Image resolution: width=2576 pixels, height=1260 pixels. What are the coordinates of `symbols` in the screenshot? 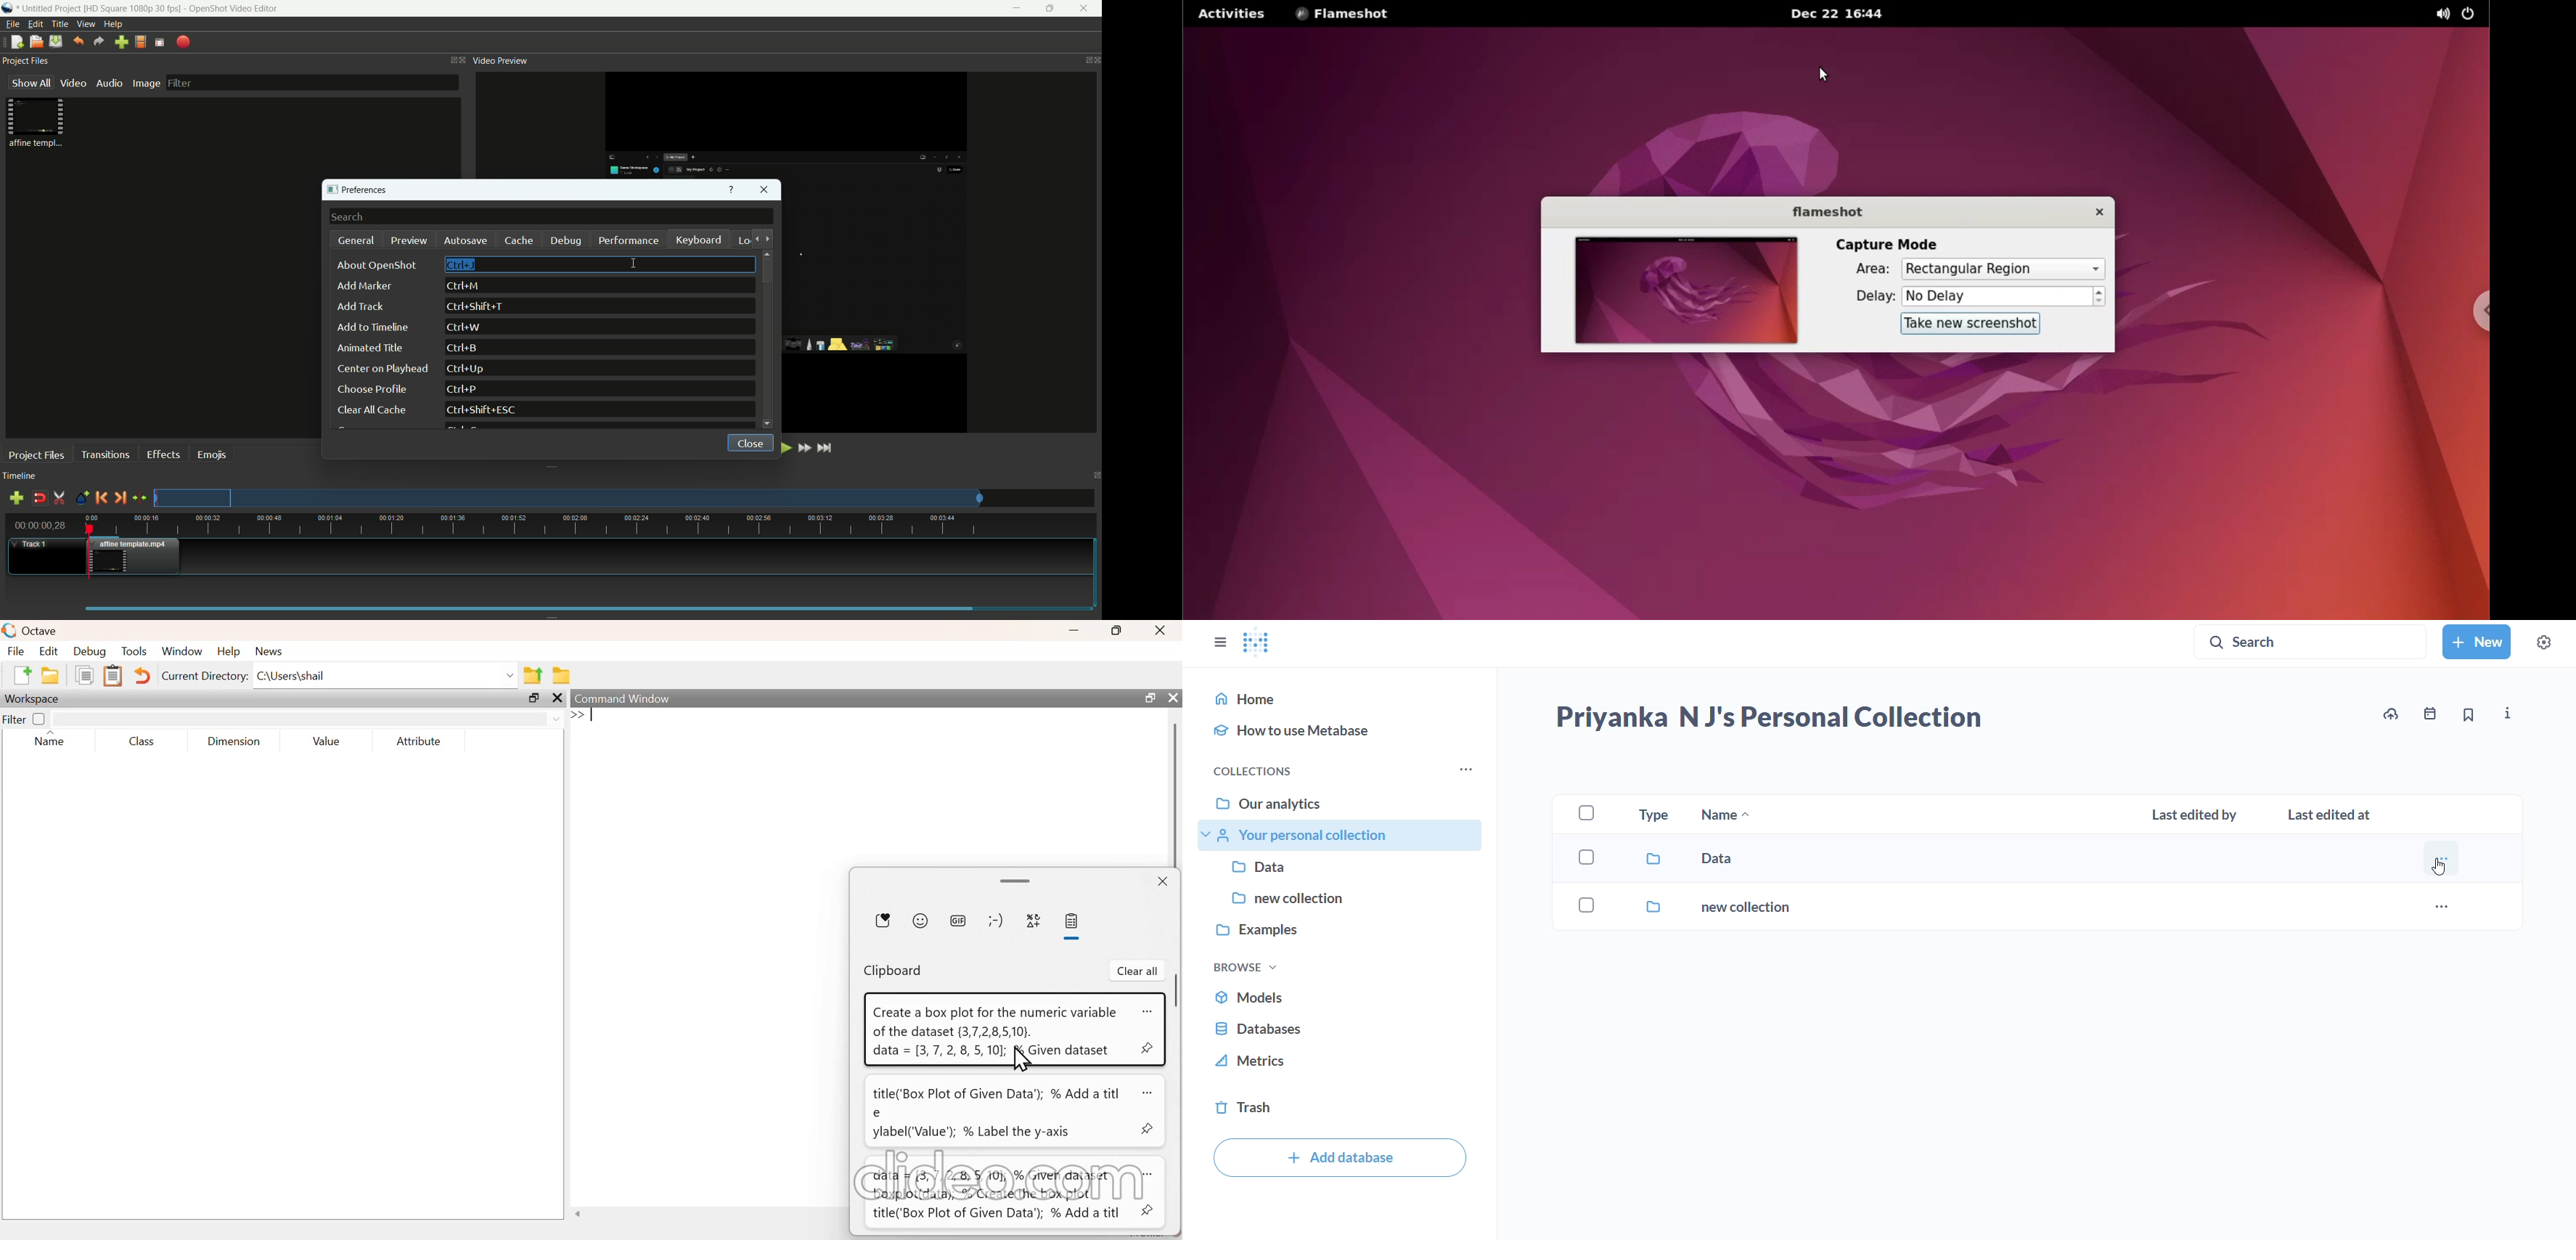 It's located at (1034, 920).